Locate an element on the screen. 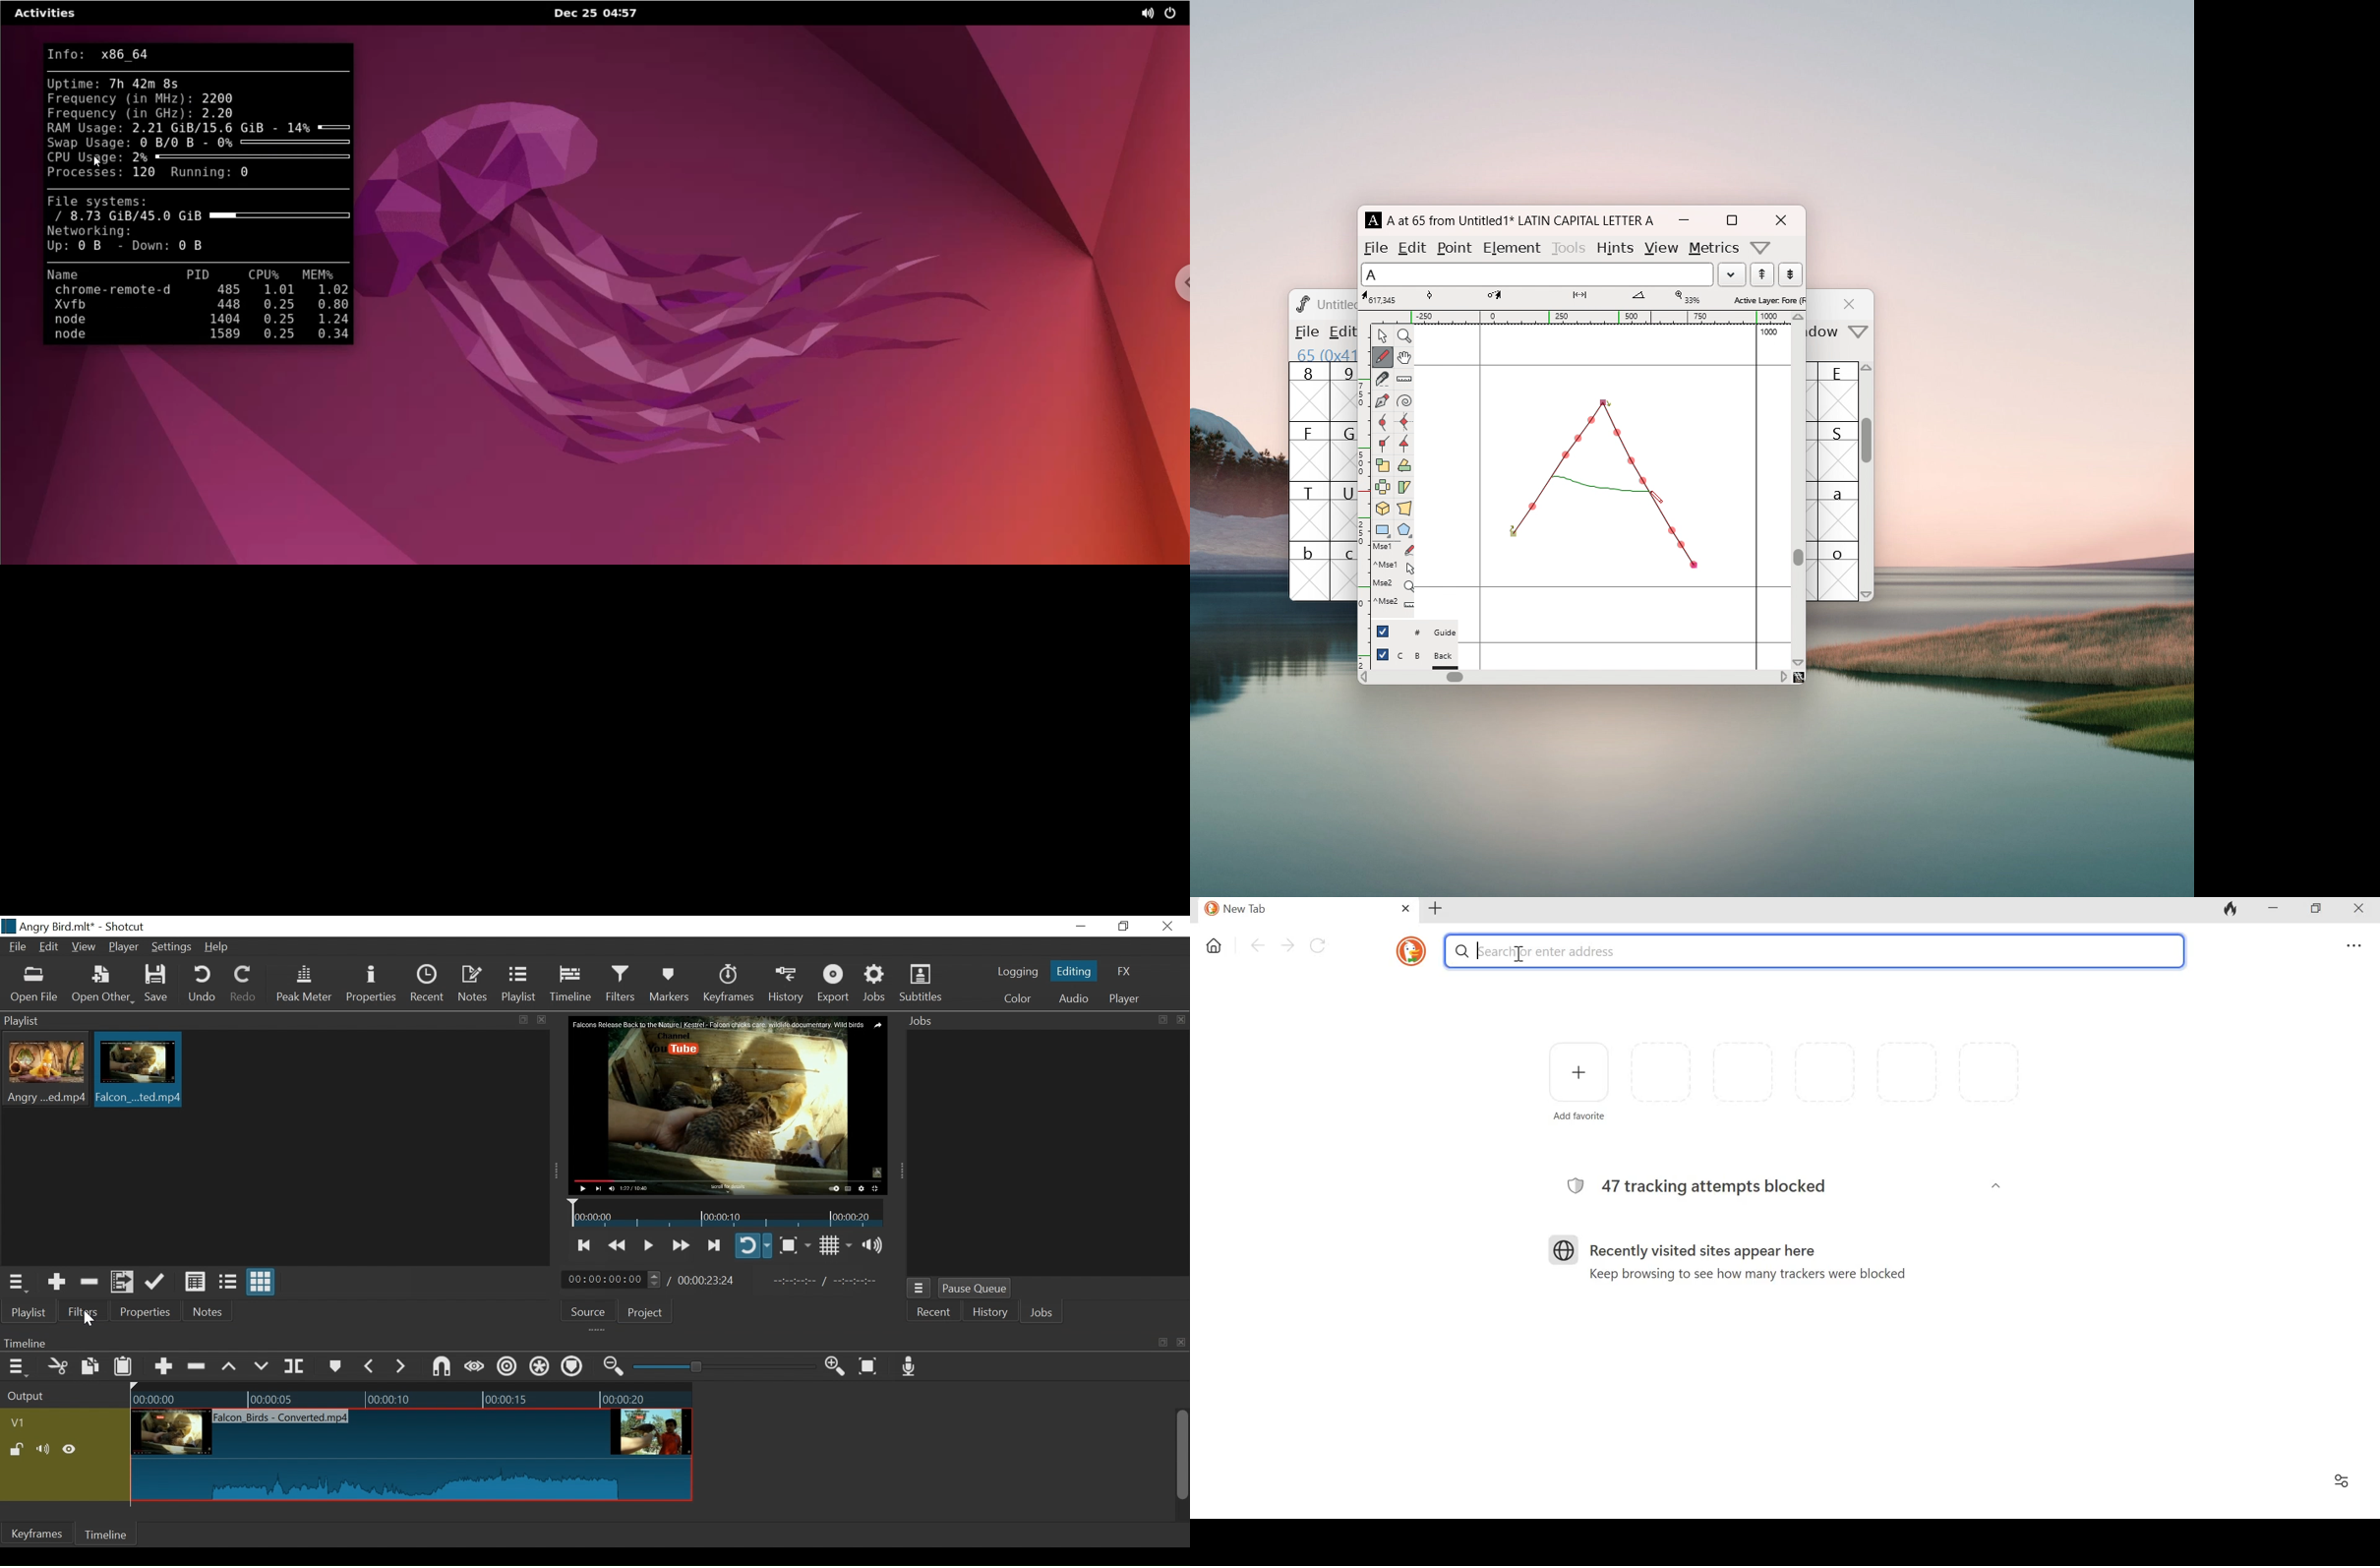  9 is located at coordinates (1344, 391).